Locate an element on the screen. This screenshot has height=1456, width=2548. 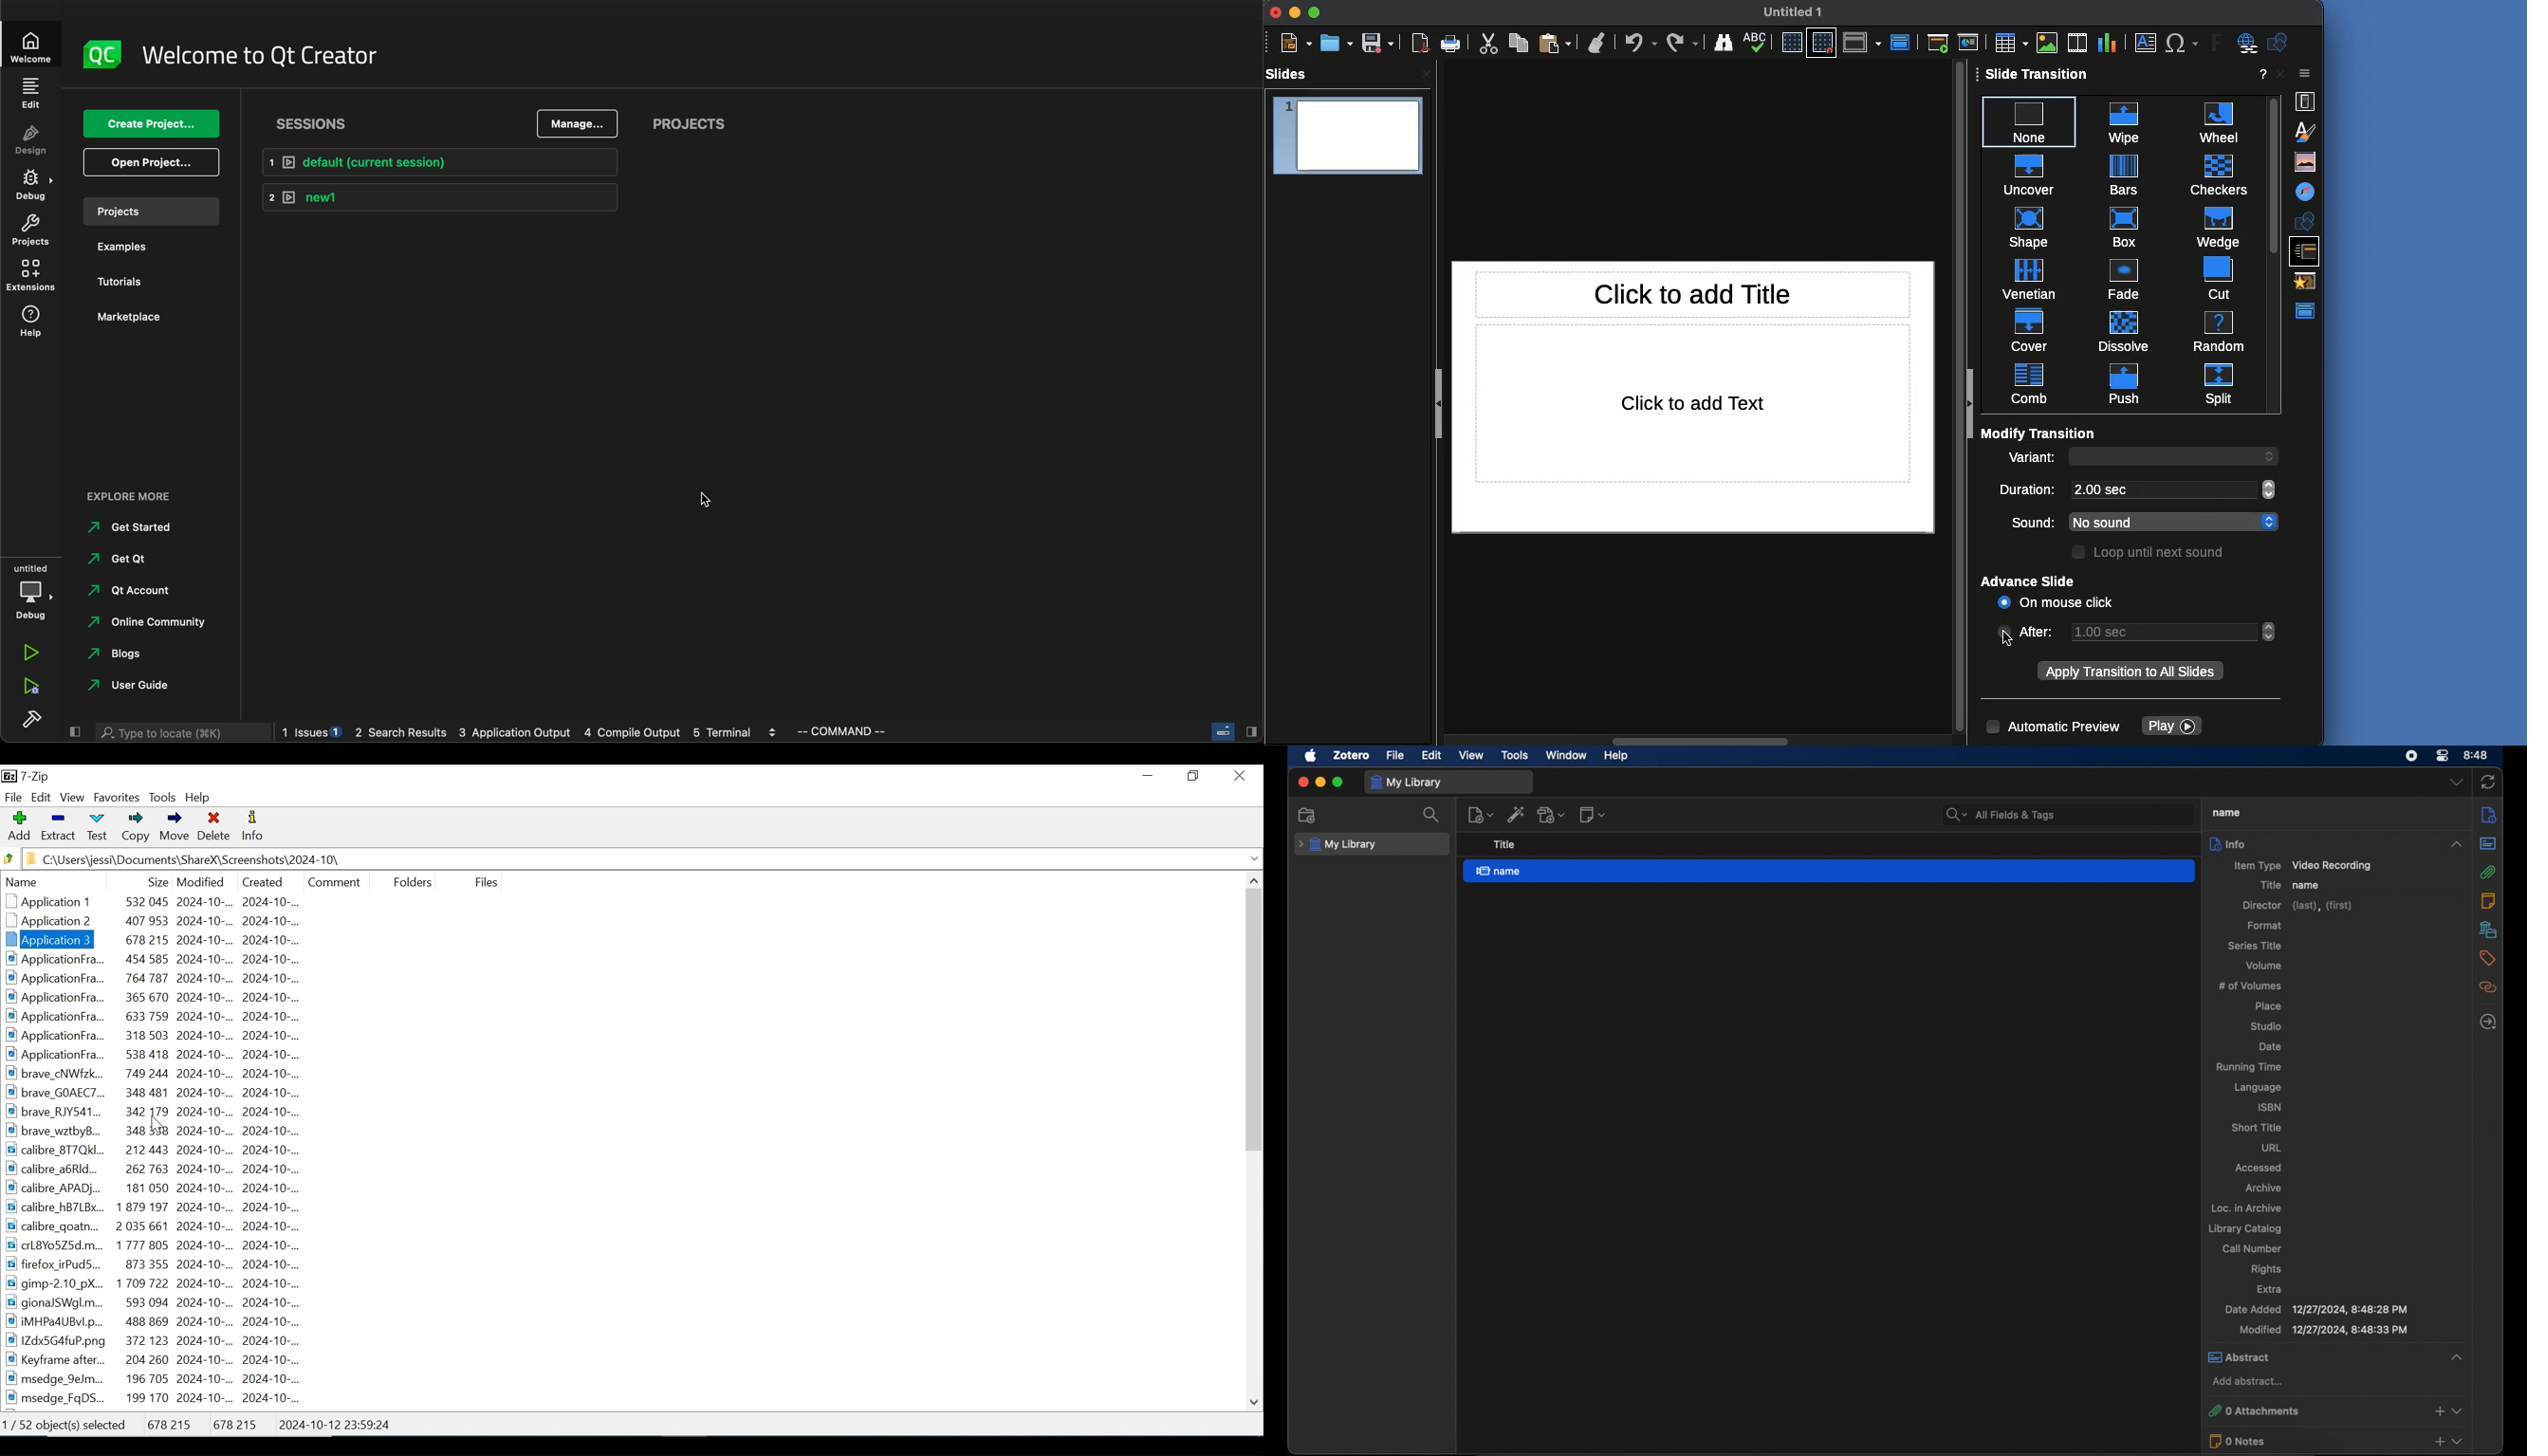
input variant is located at coordinates (2161, 458).